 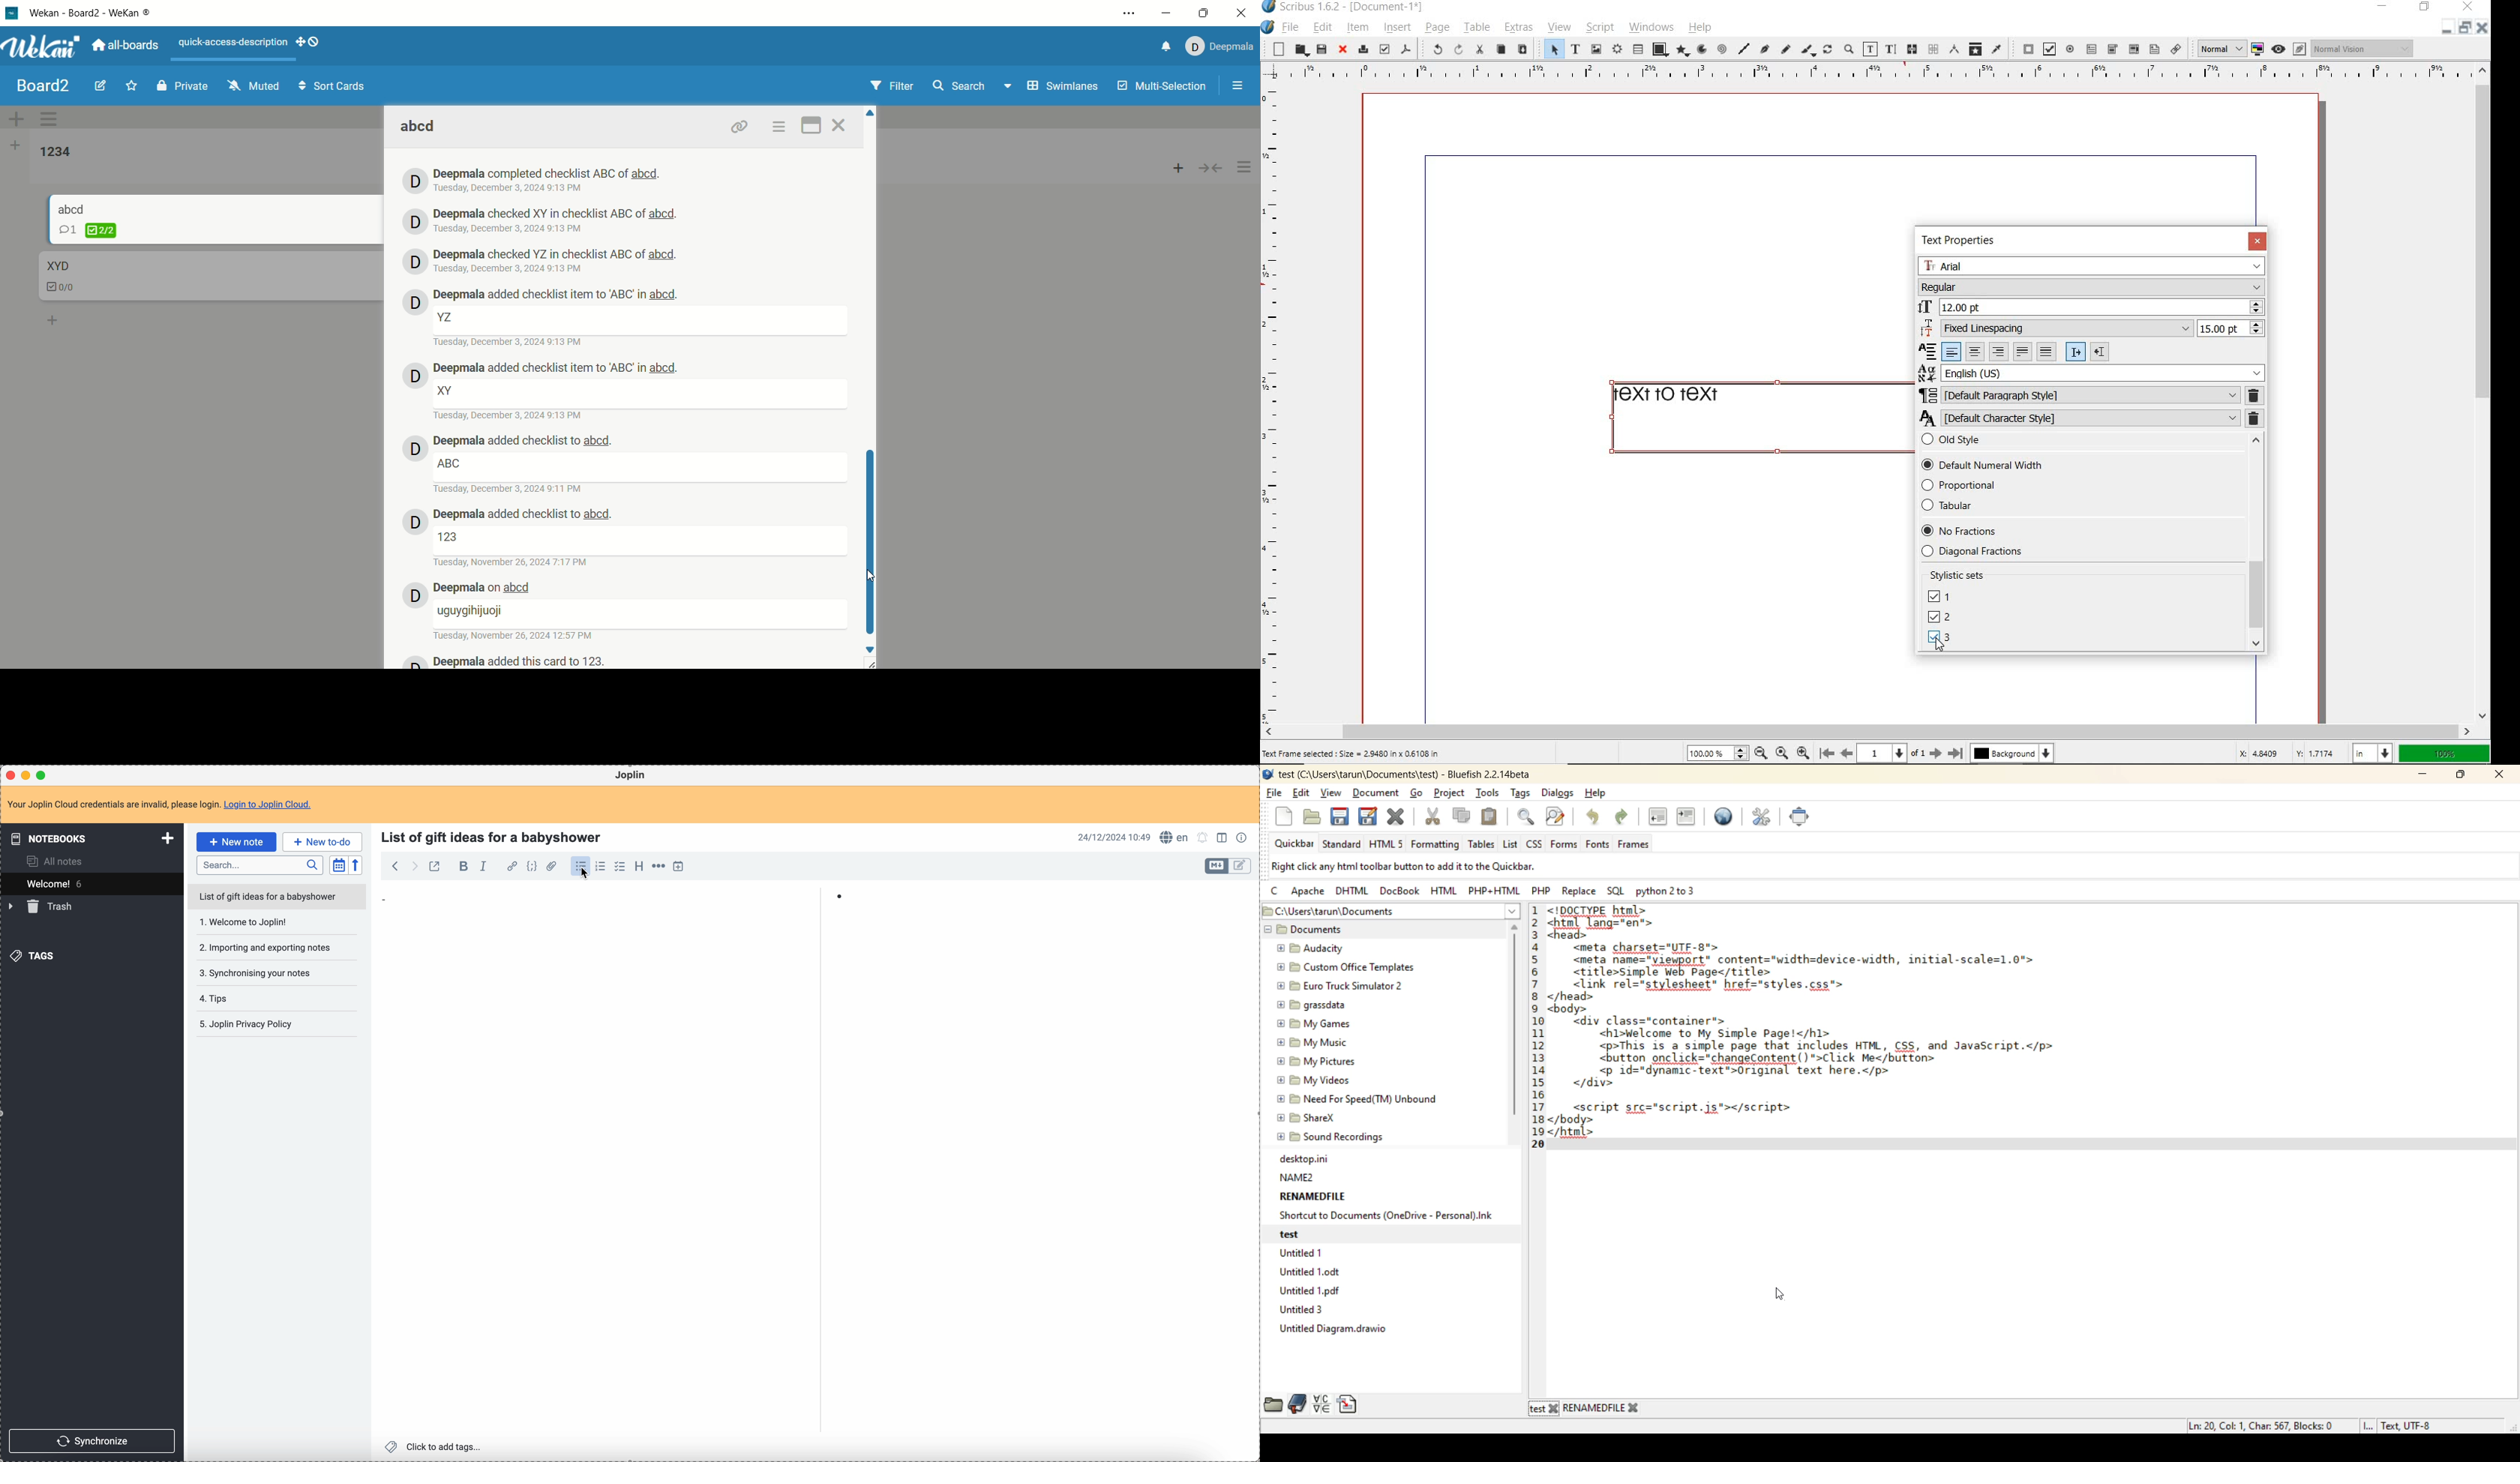 What do you see at coordinates (2089, 374) in the screenshot?
I see `English (US)` at bounding box center [2089, 374].